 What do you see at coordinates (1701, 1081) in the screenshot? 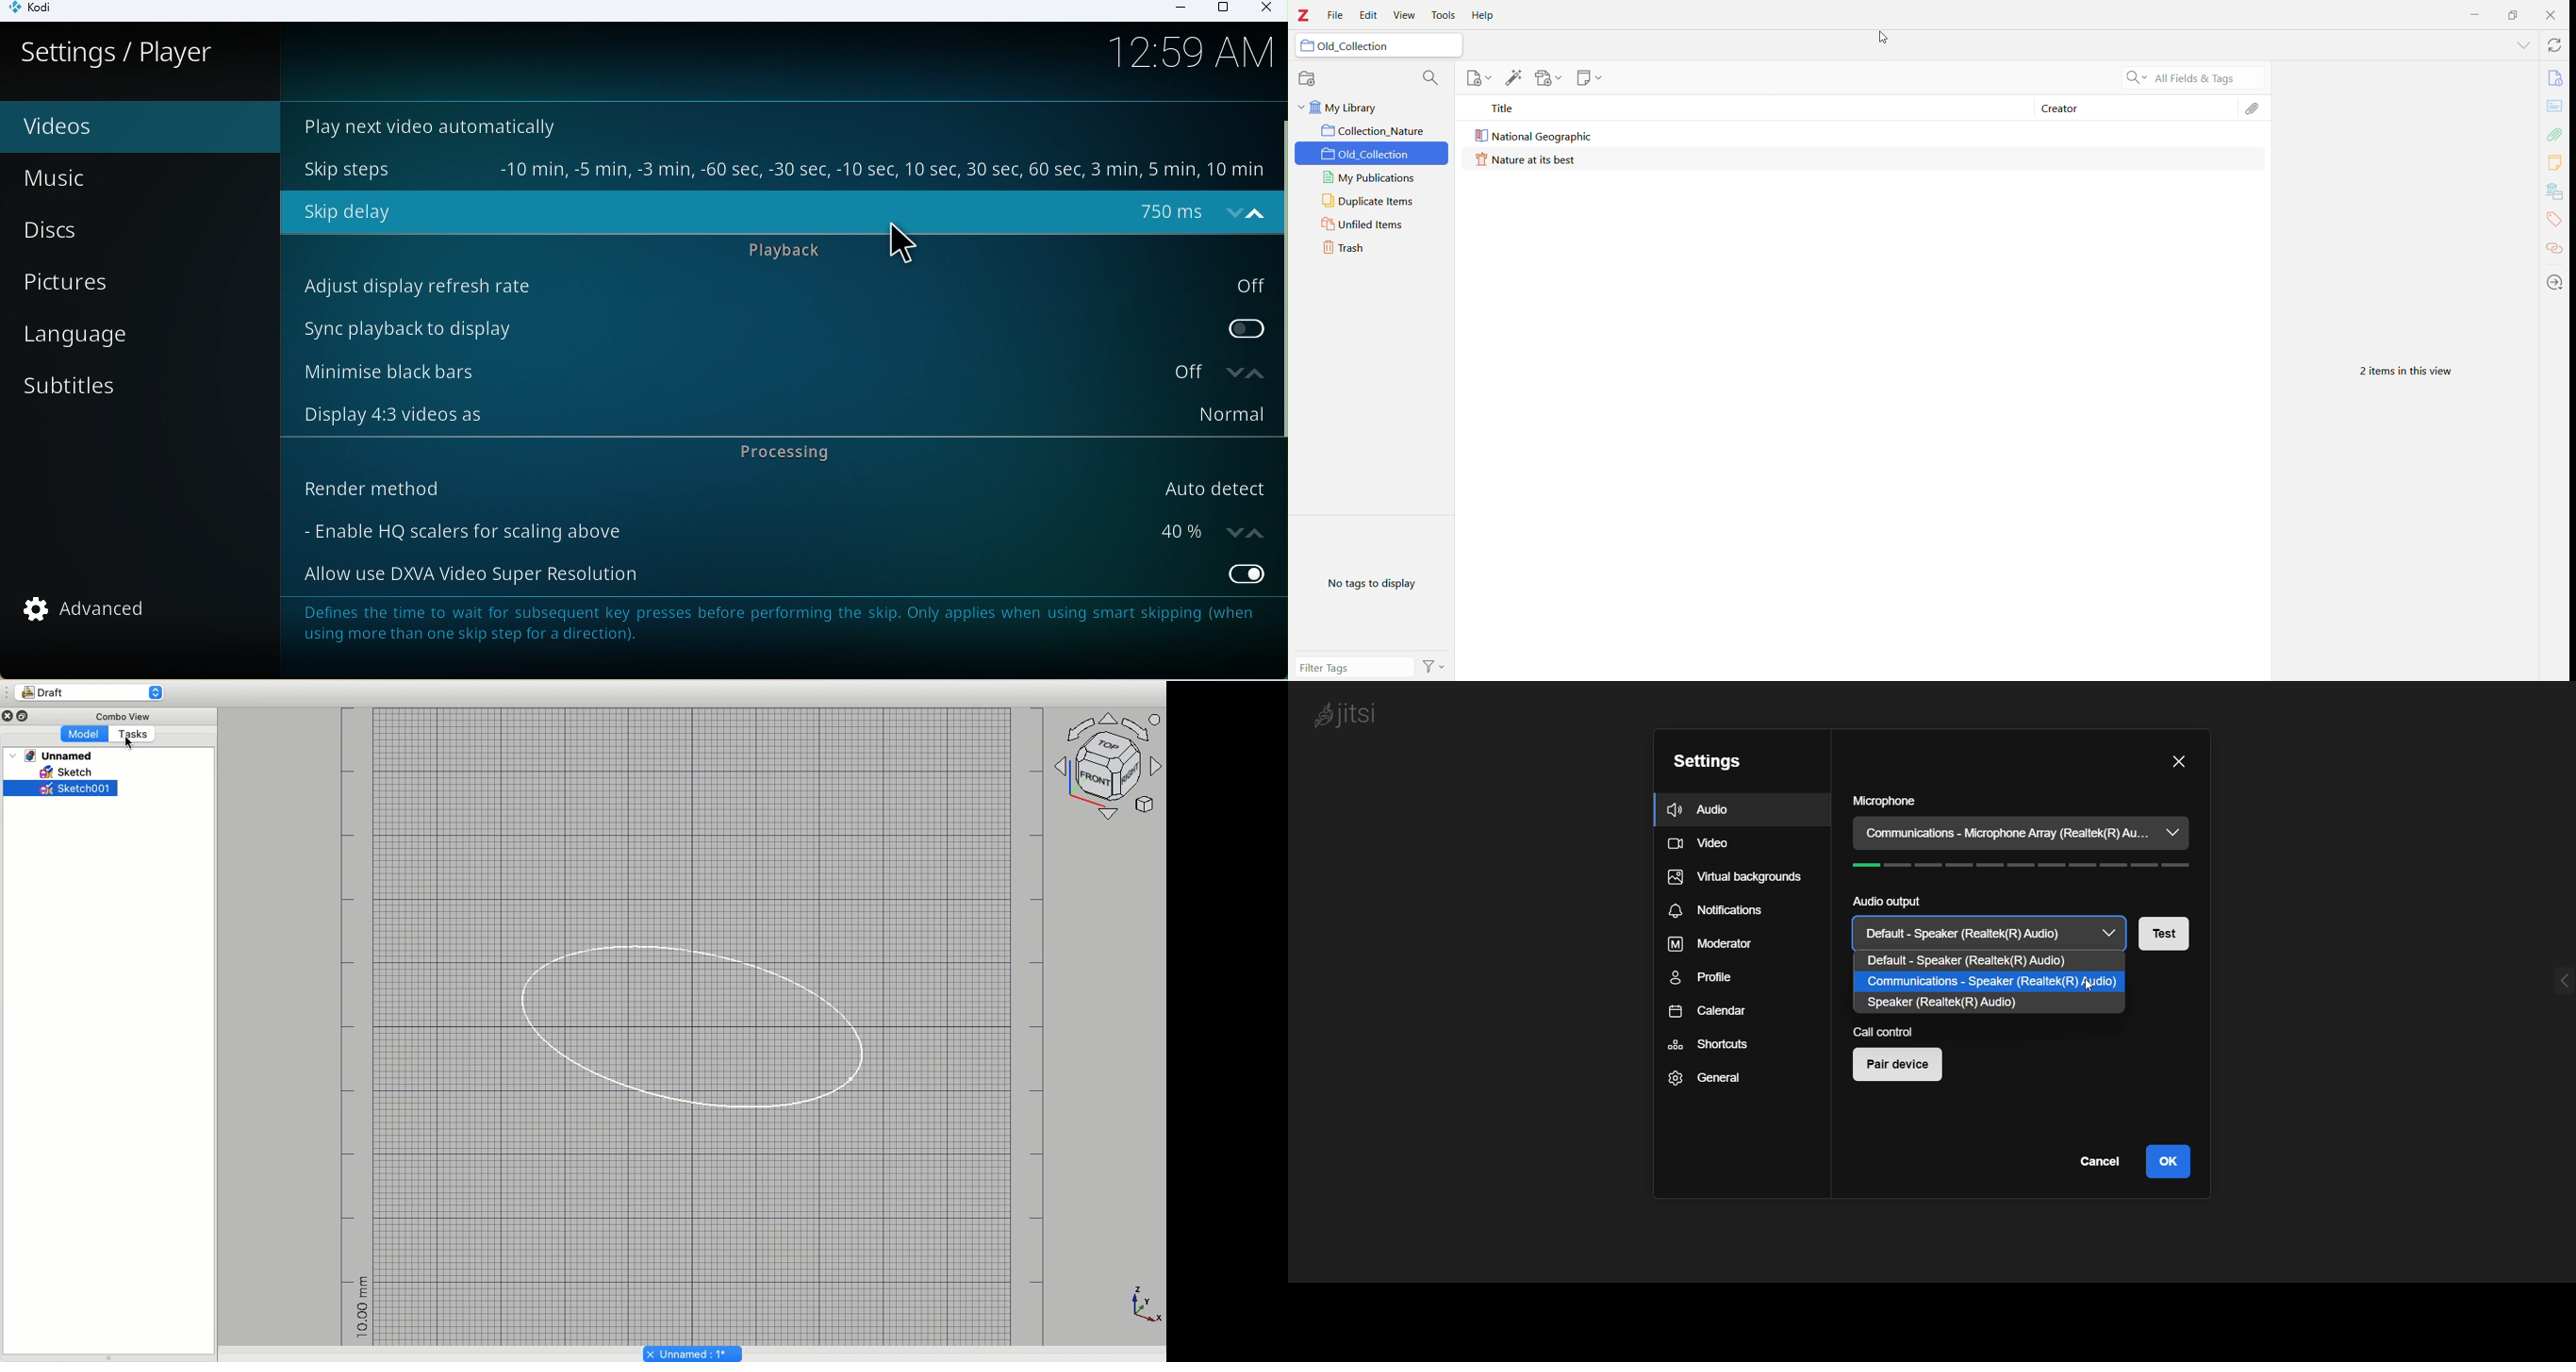
I see `general` at bounding box center [1701, 1081].